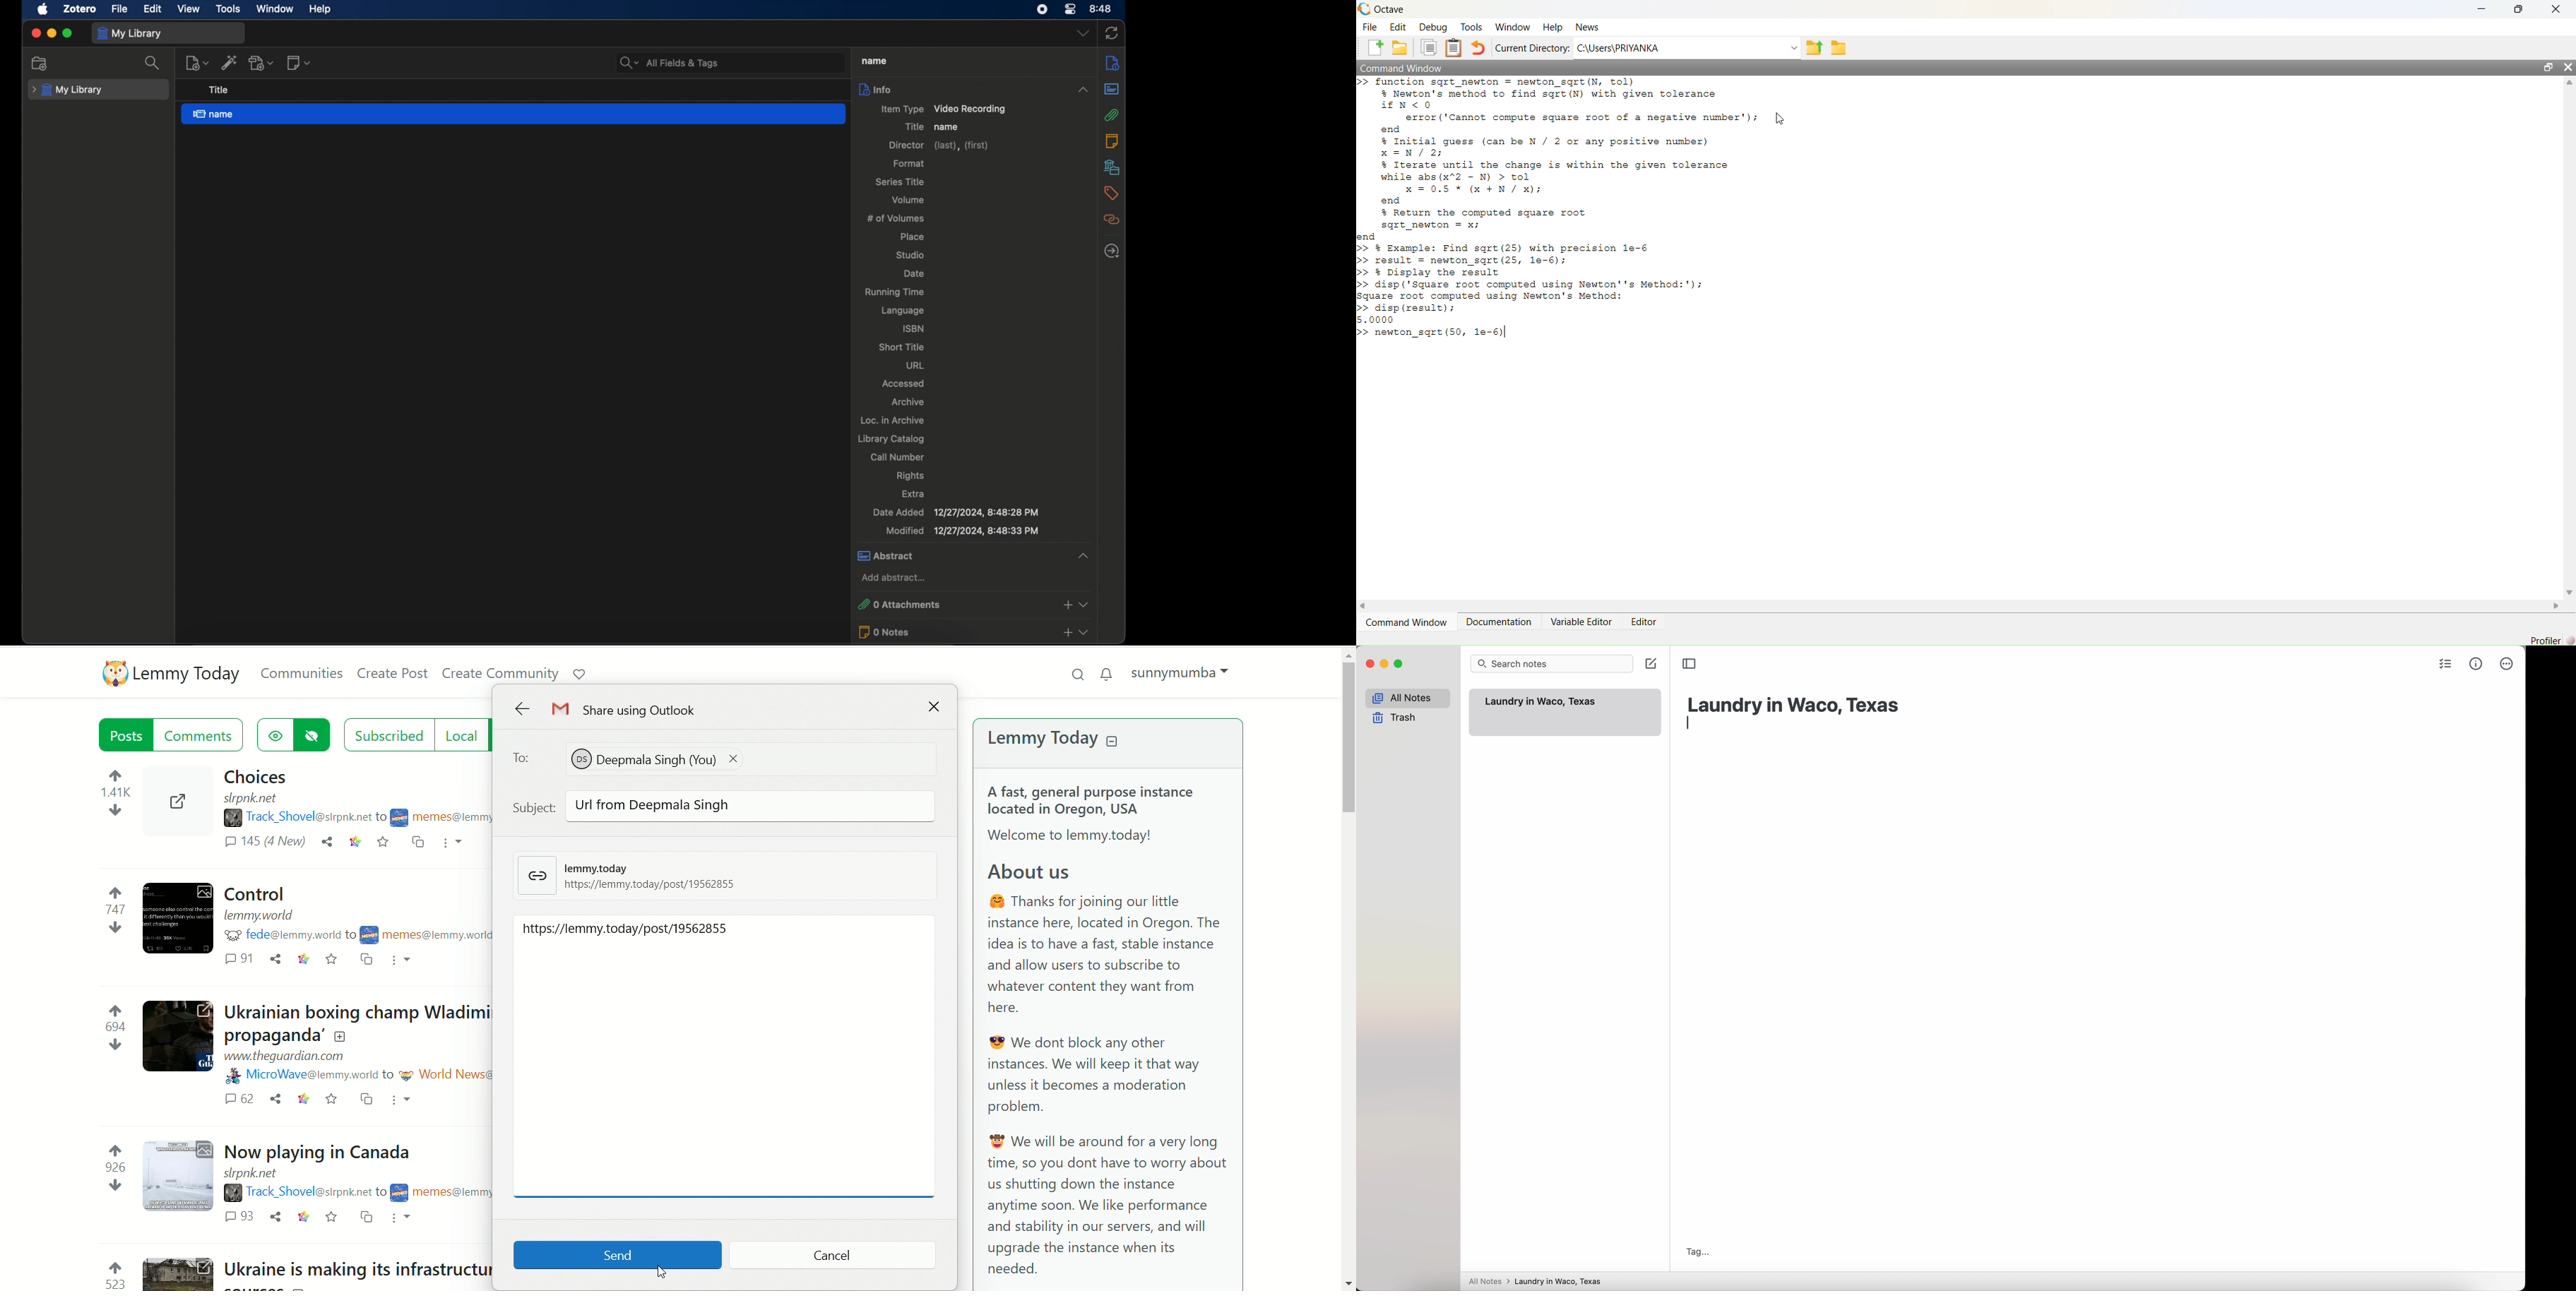 This screenshot has height=1316, width=2576. I want to click on new note, so click(299, 63).